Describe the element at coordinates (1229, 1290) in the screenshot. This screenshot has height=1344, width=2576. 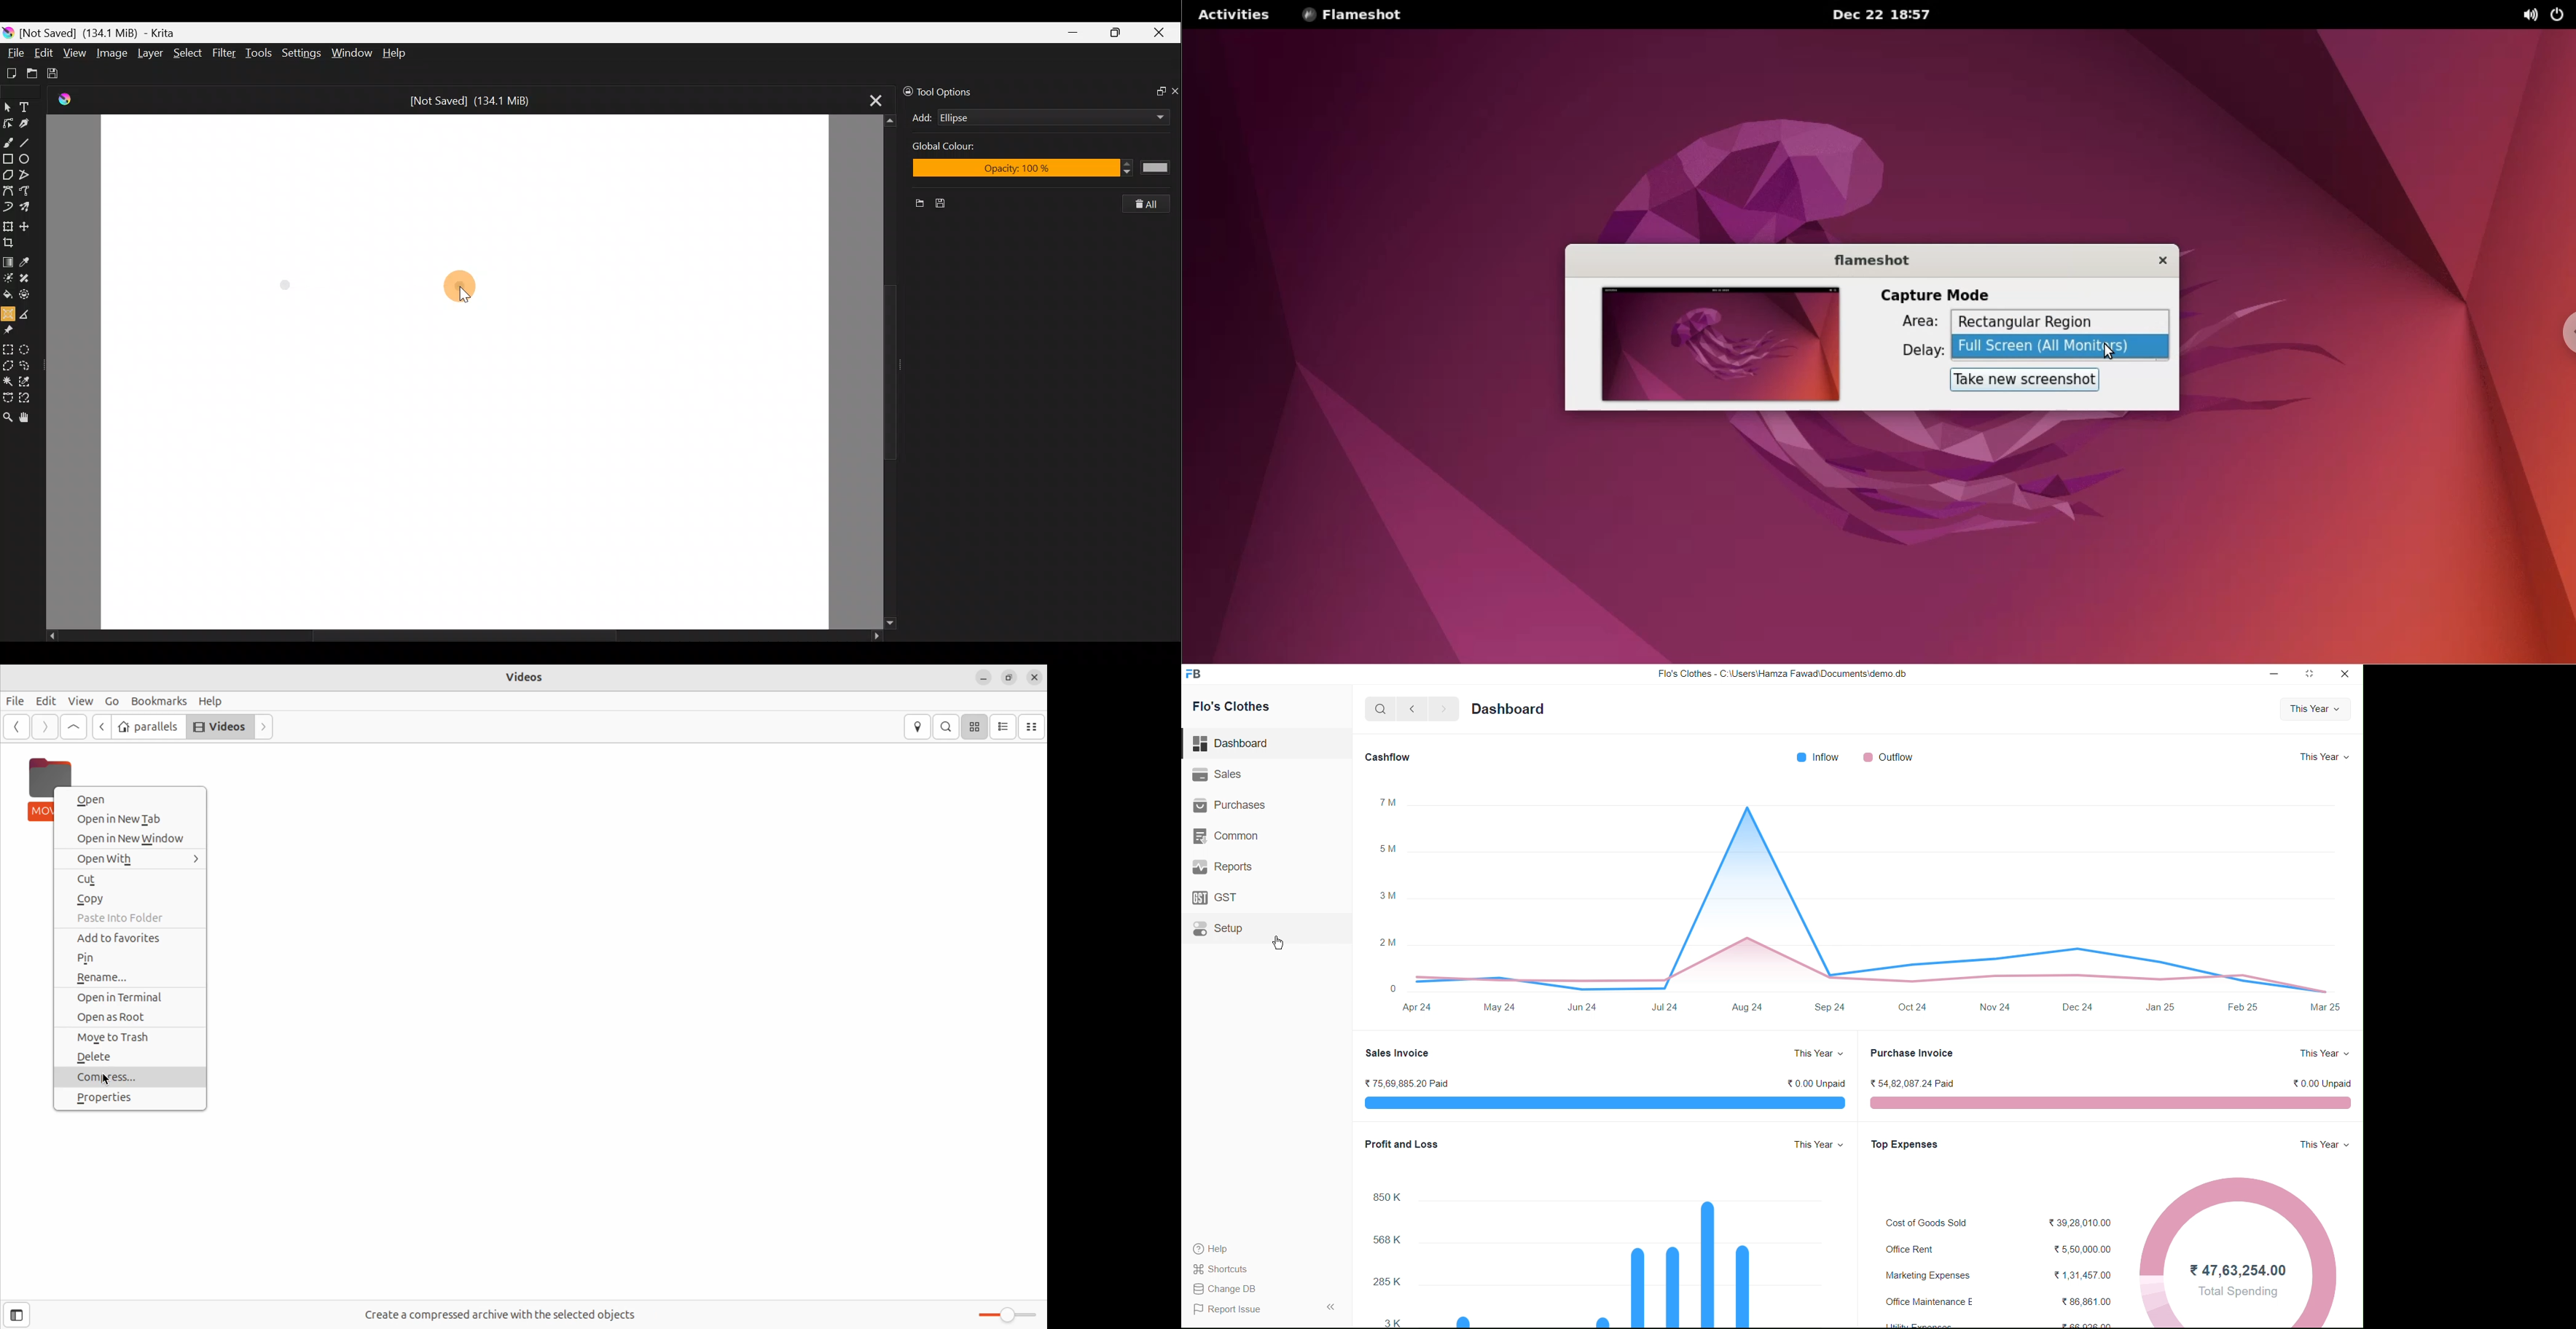
I see `Change DB` at that location.